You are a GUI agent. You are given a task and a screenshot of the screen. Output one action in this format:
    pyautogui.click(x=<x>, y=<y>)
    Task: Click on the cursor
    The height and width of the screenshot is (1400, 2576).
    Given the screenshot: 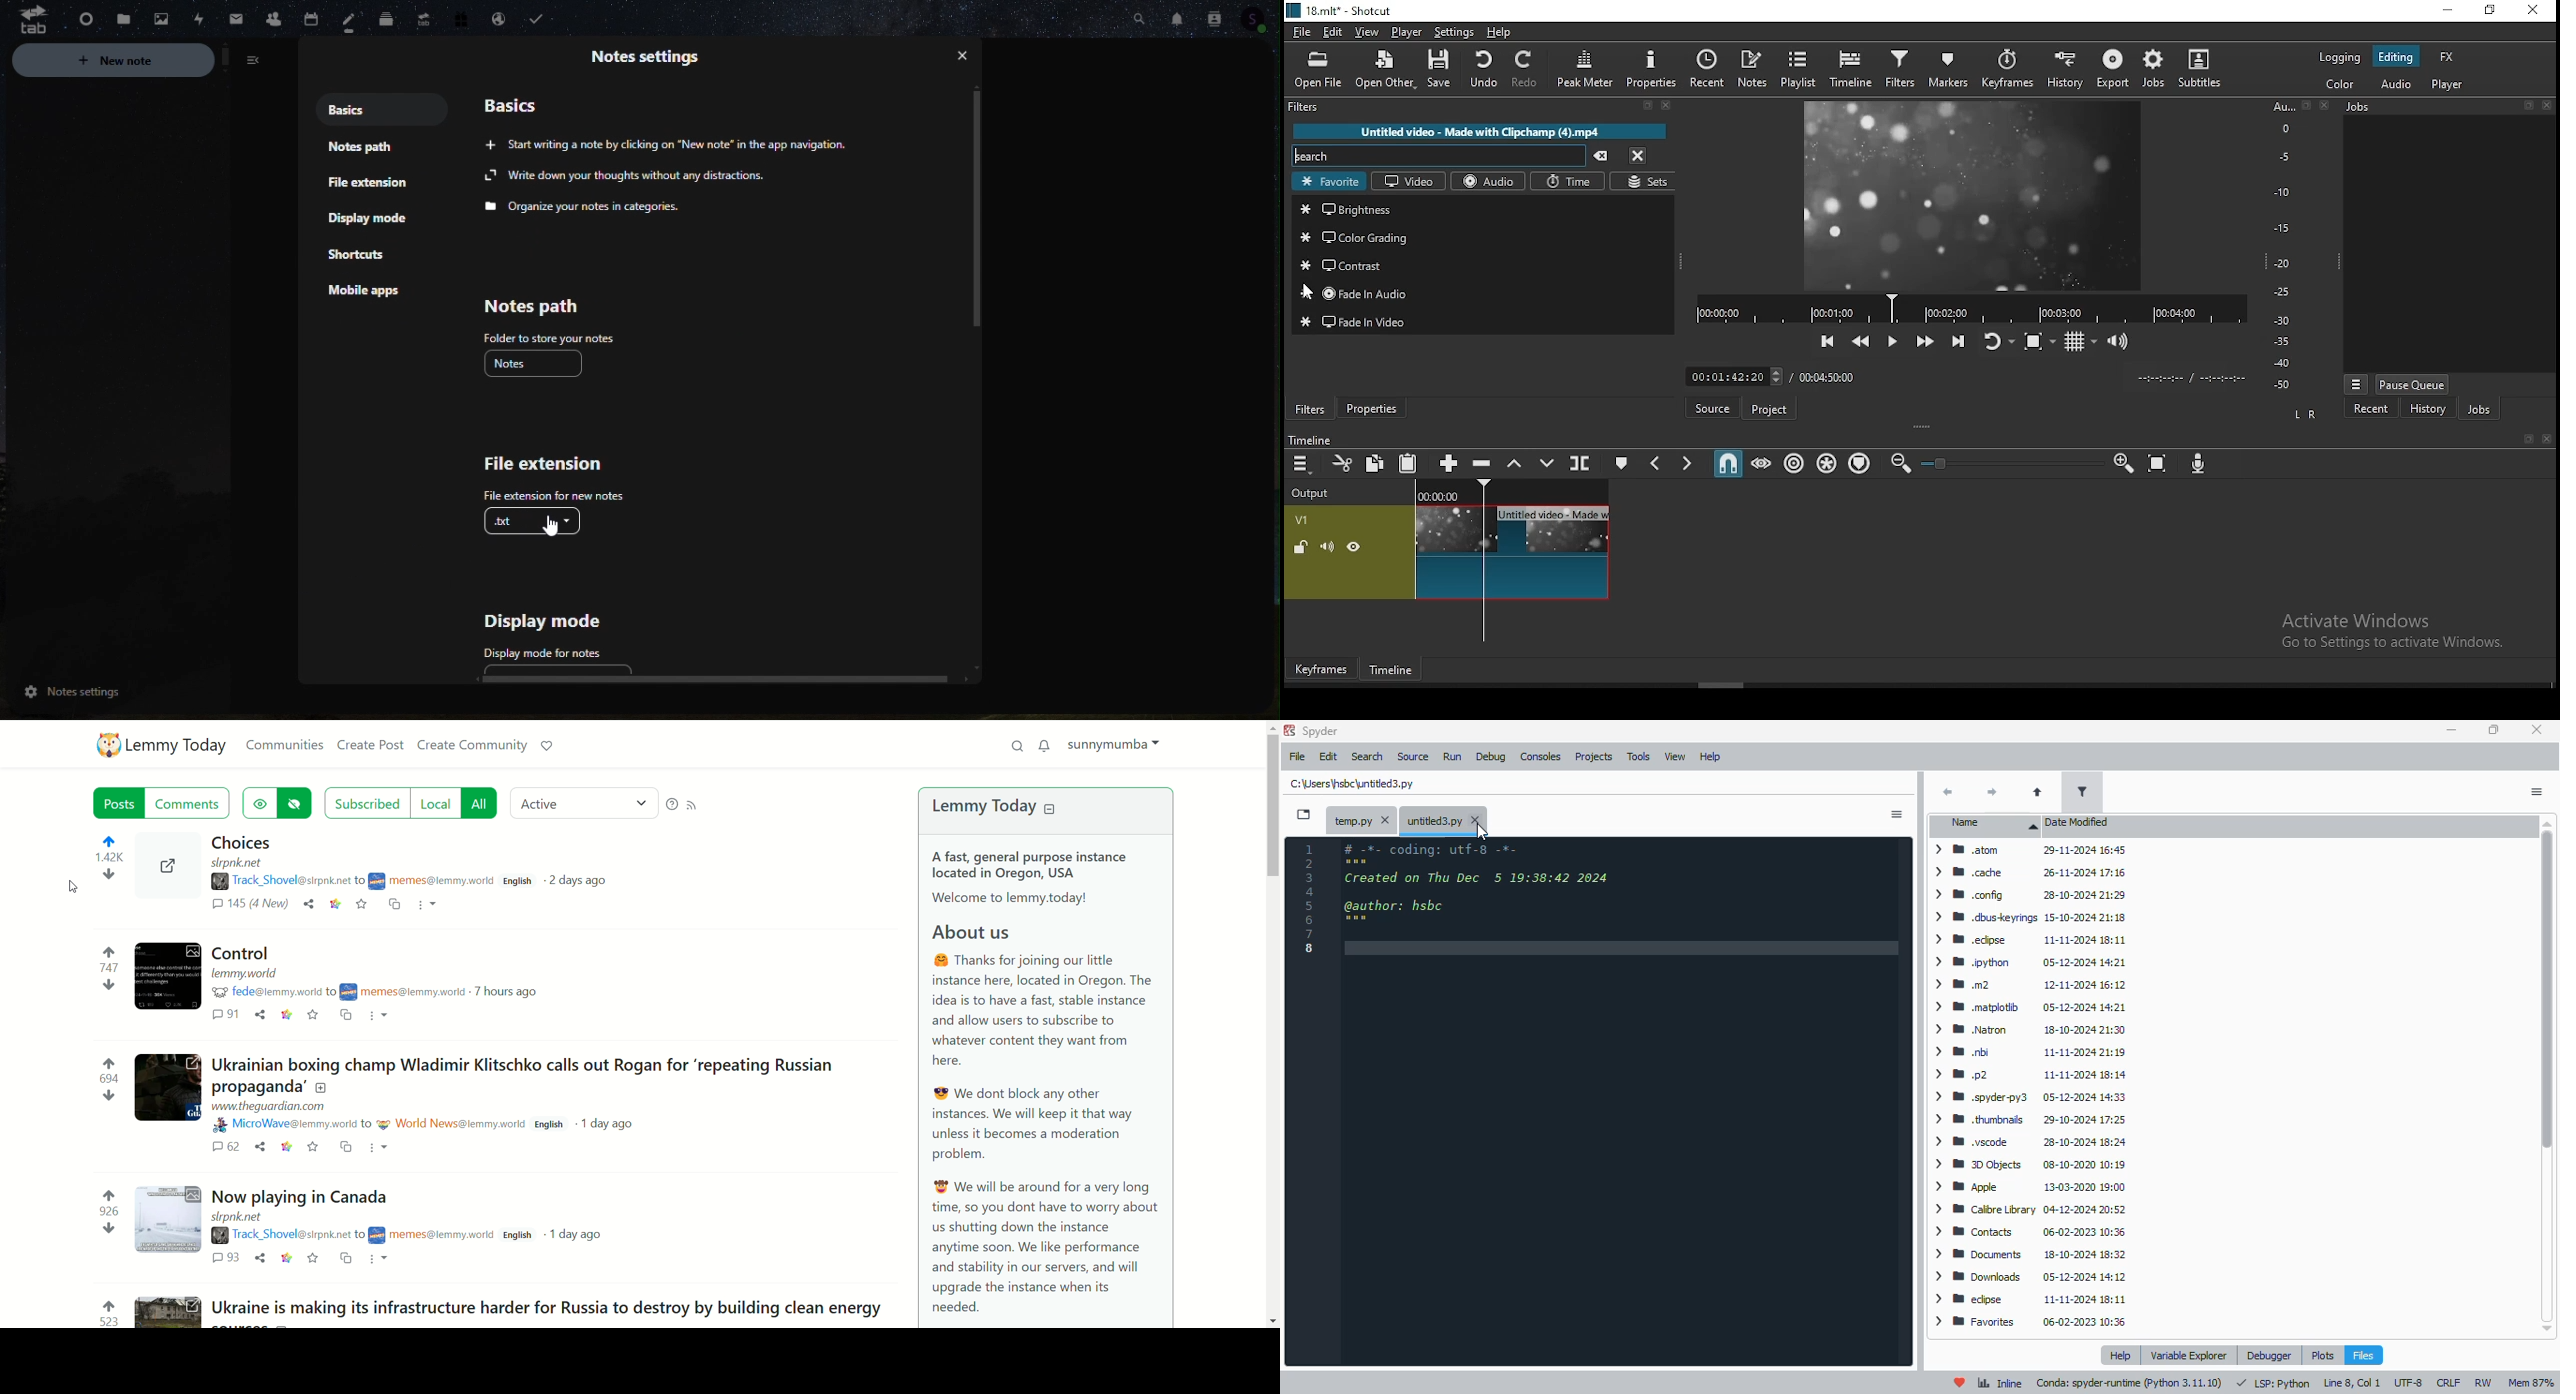 What is the action you would take?
    pyautogui.click(x=1482, y=834)
    